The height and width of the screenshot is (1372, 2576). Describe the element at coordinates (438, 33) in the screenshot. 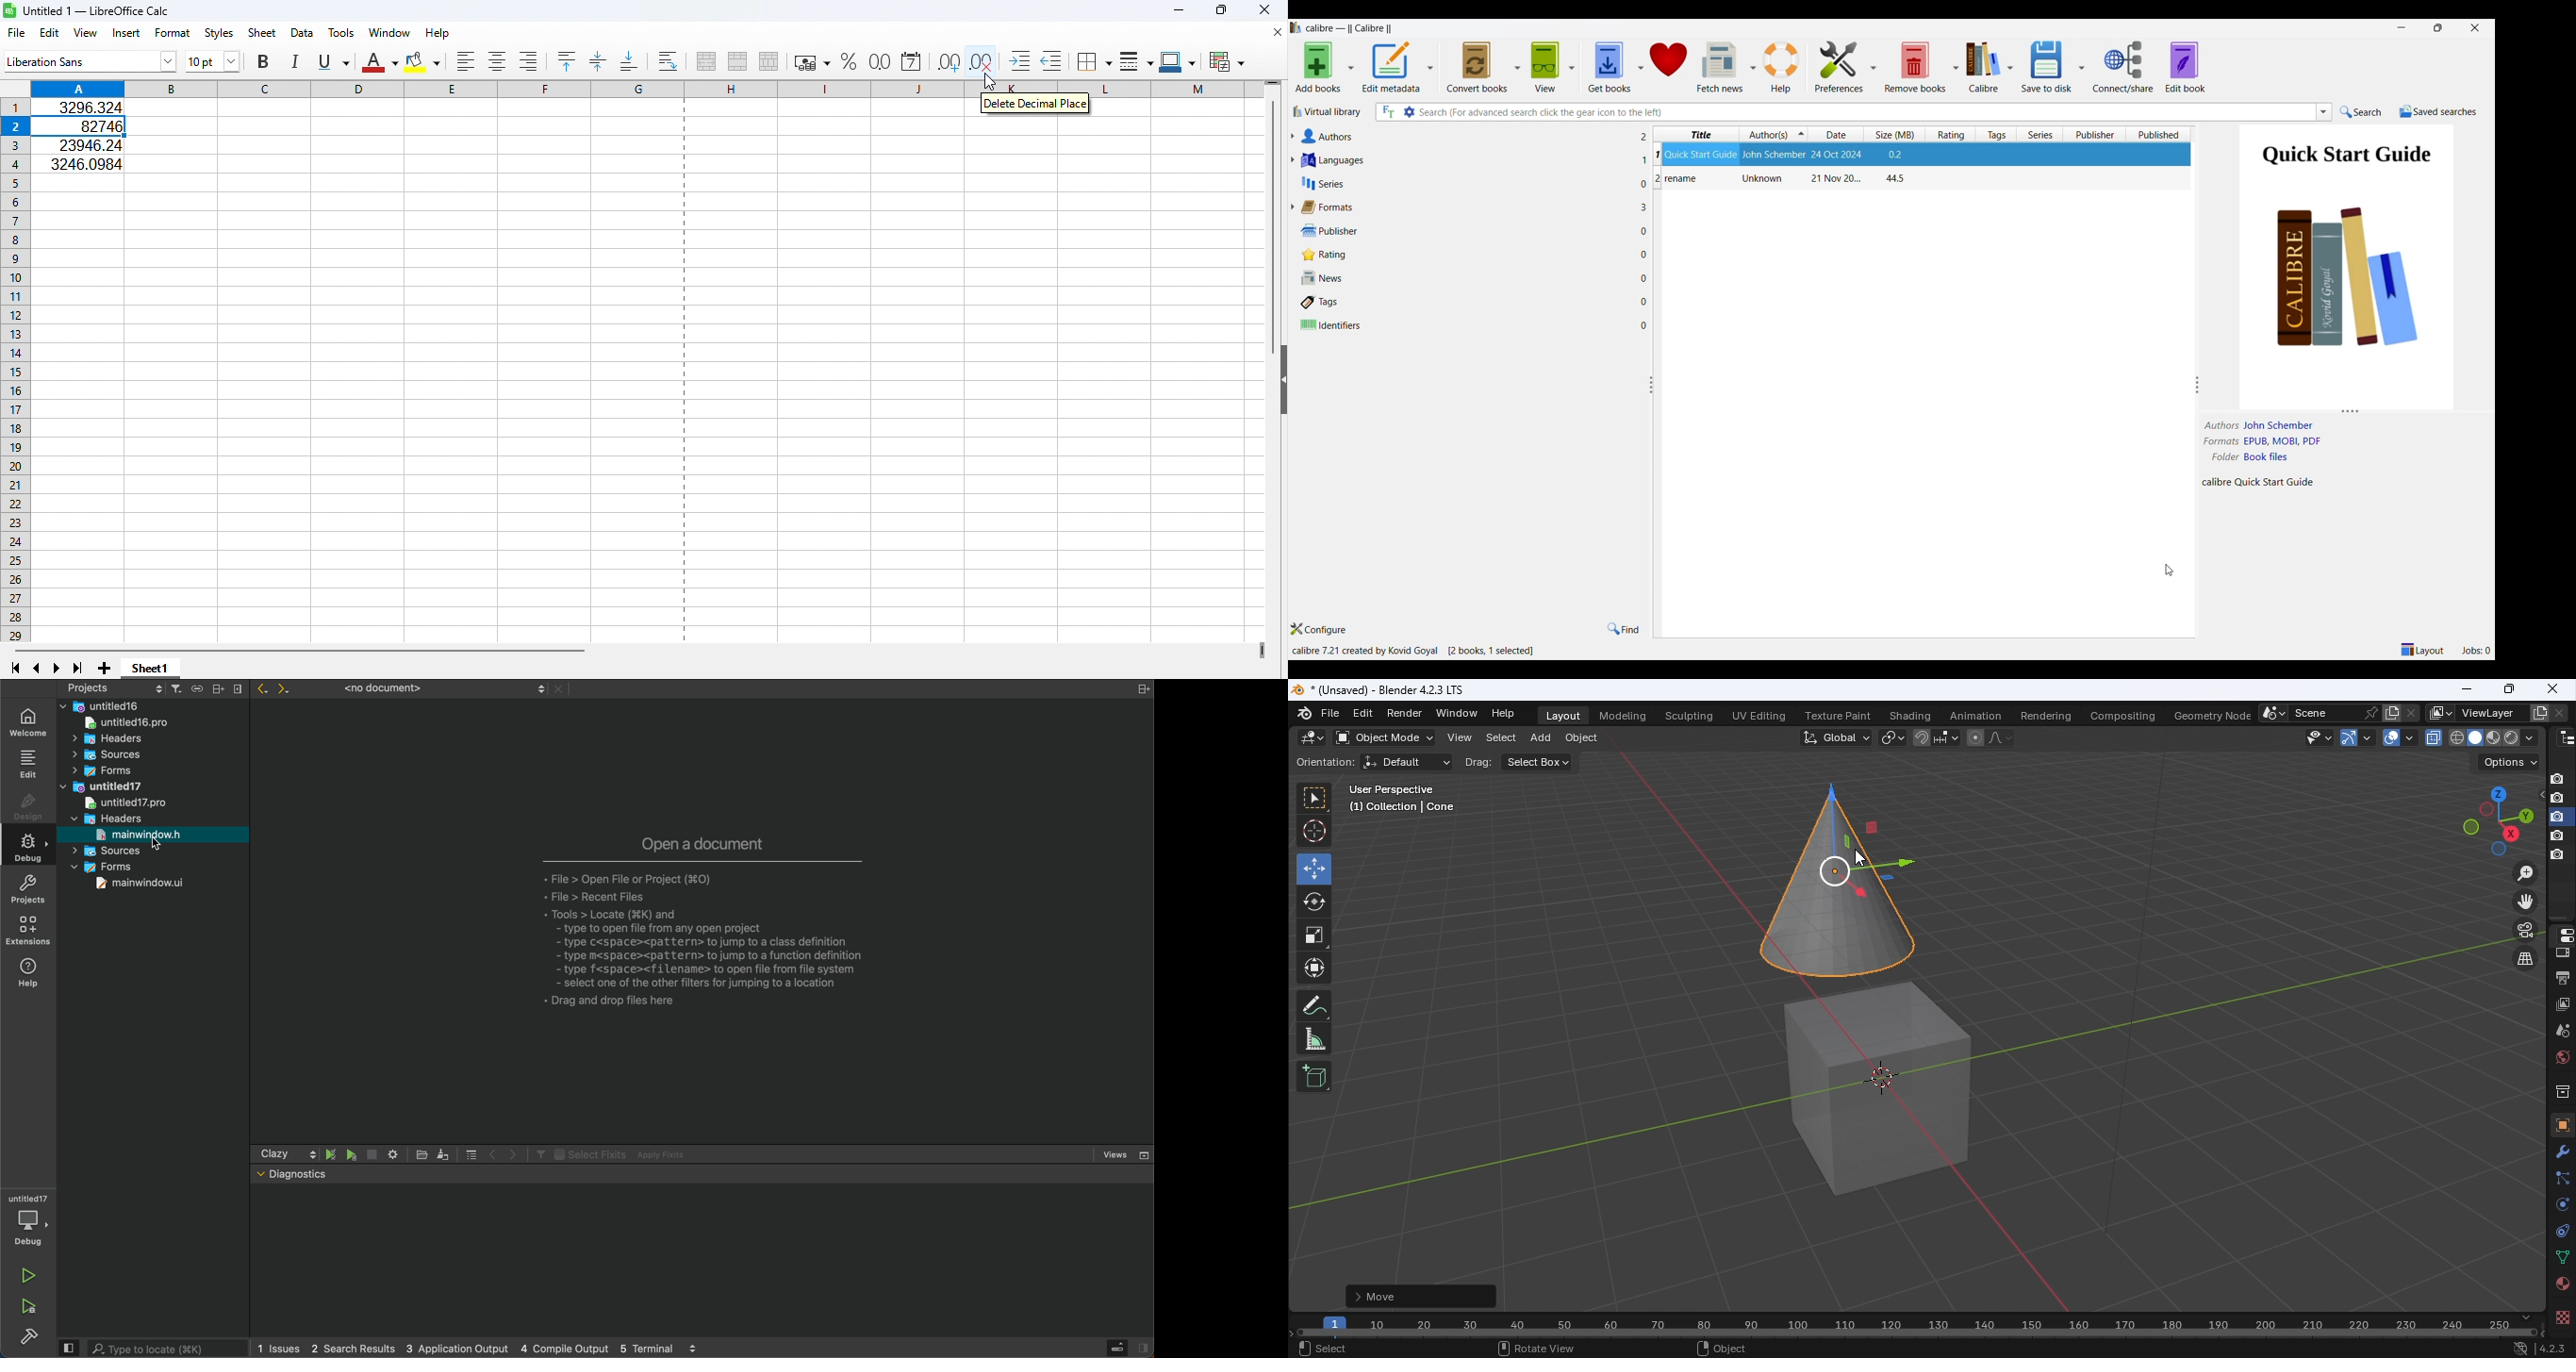

I see `Help` at that location.